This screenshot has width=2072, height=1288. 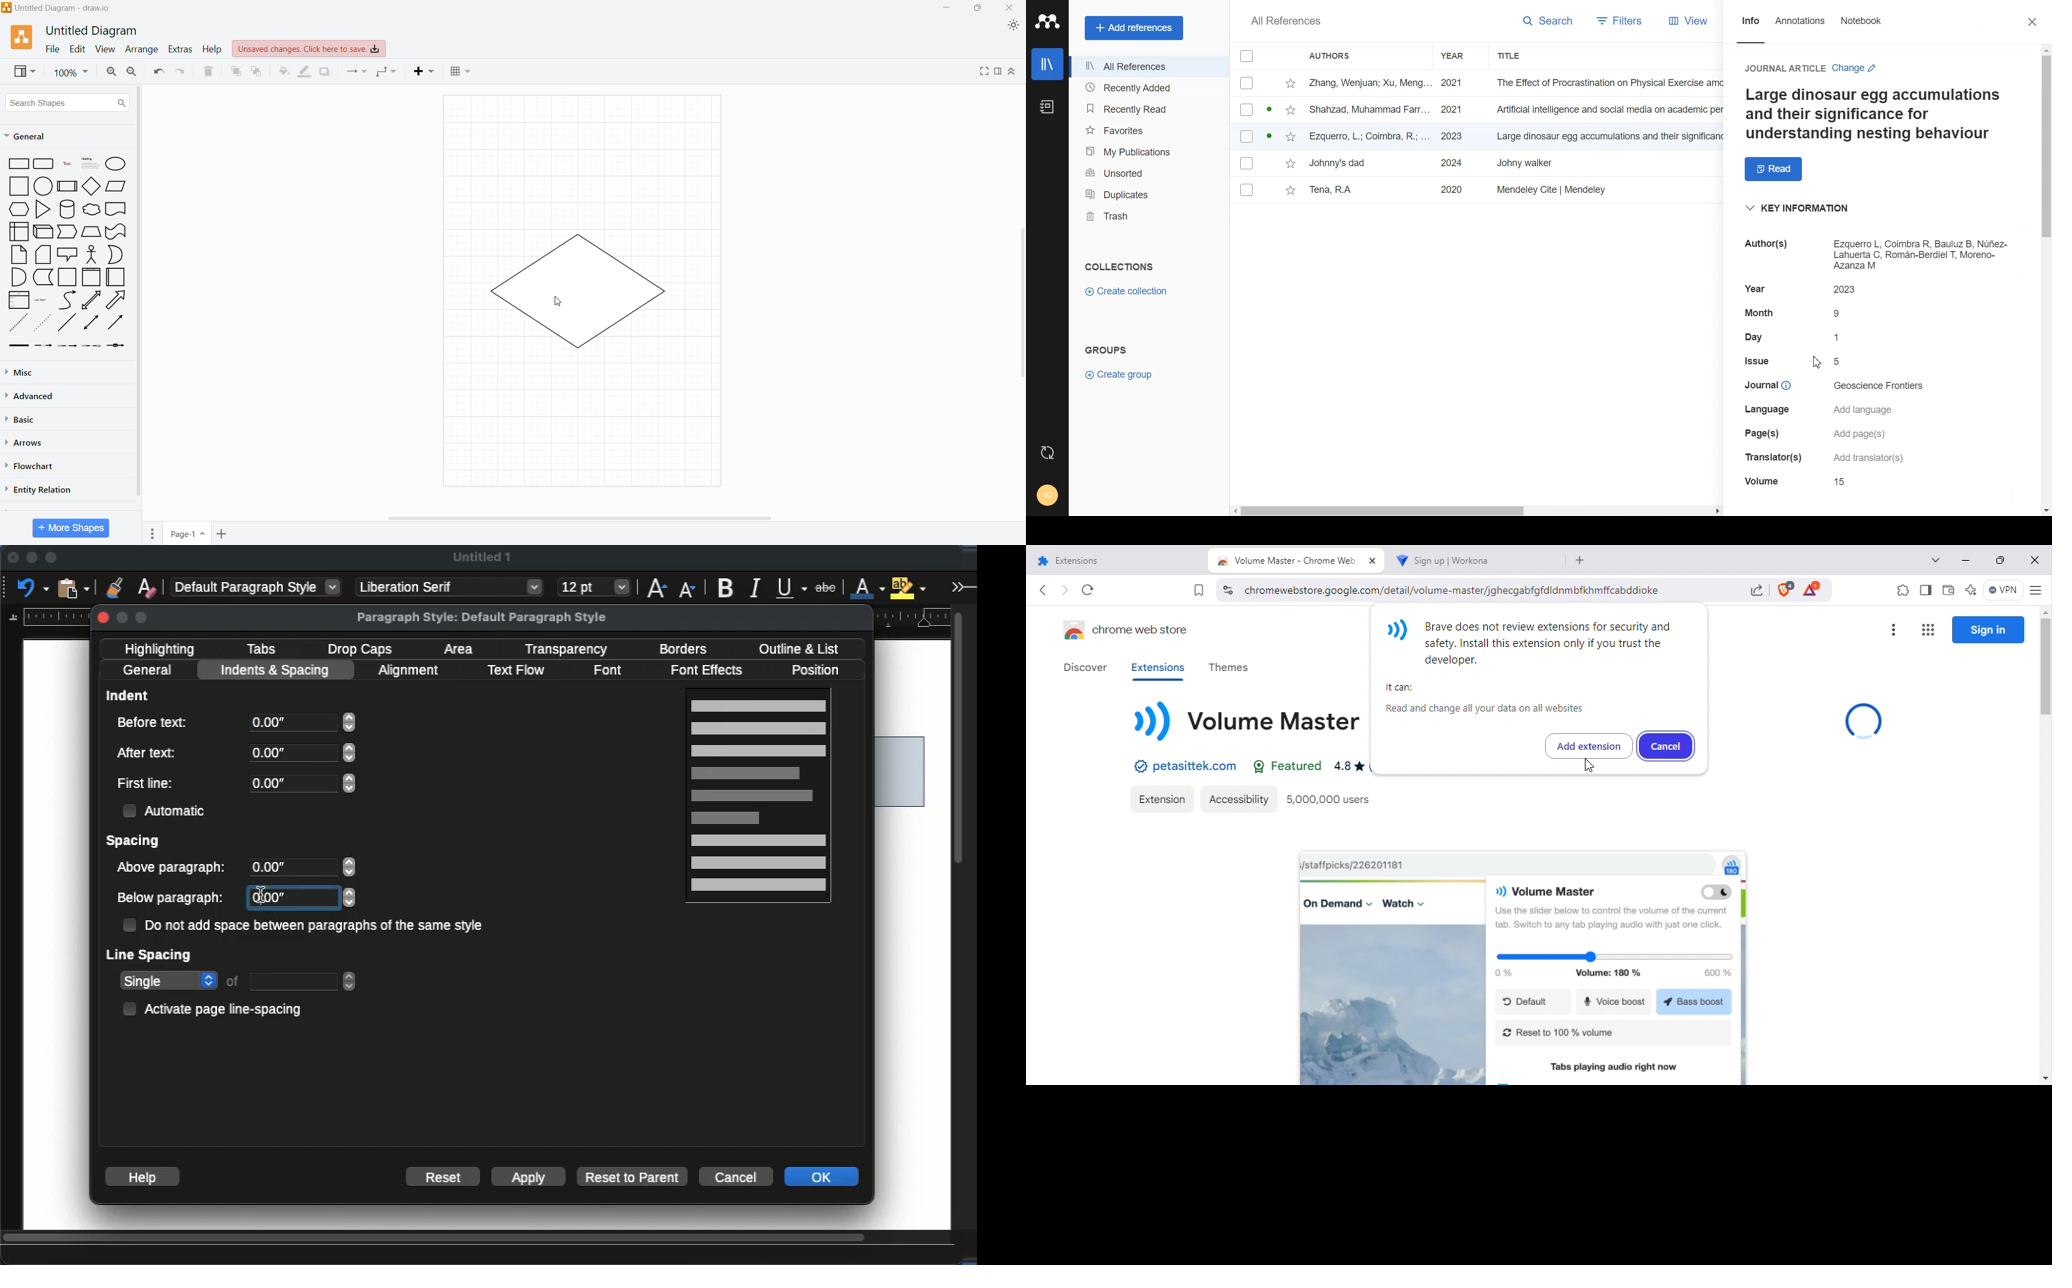 I want to click on details, so click(x=1865, y=410).